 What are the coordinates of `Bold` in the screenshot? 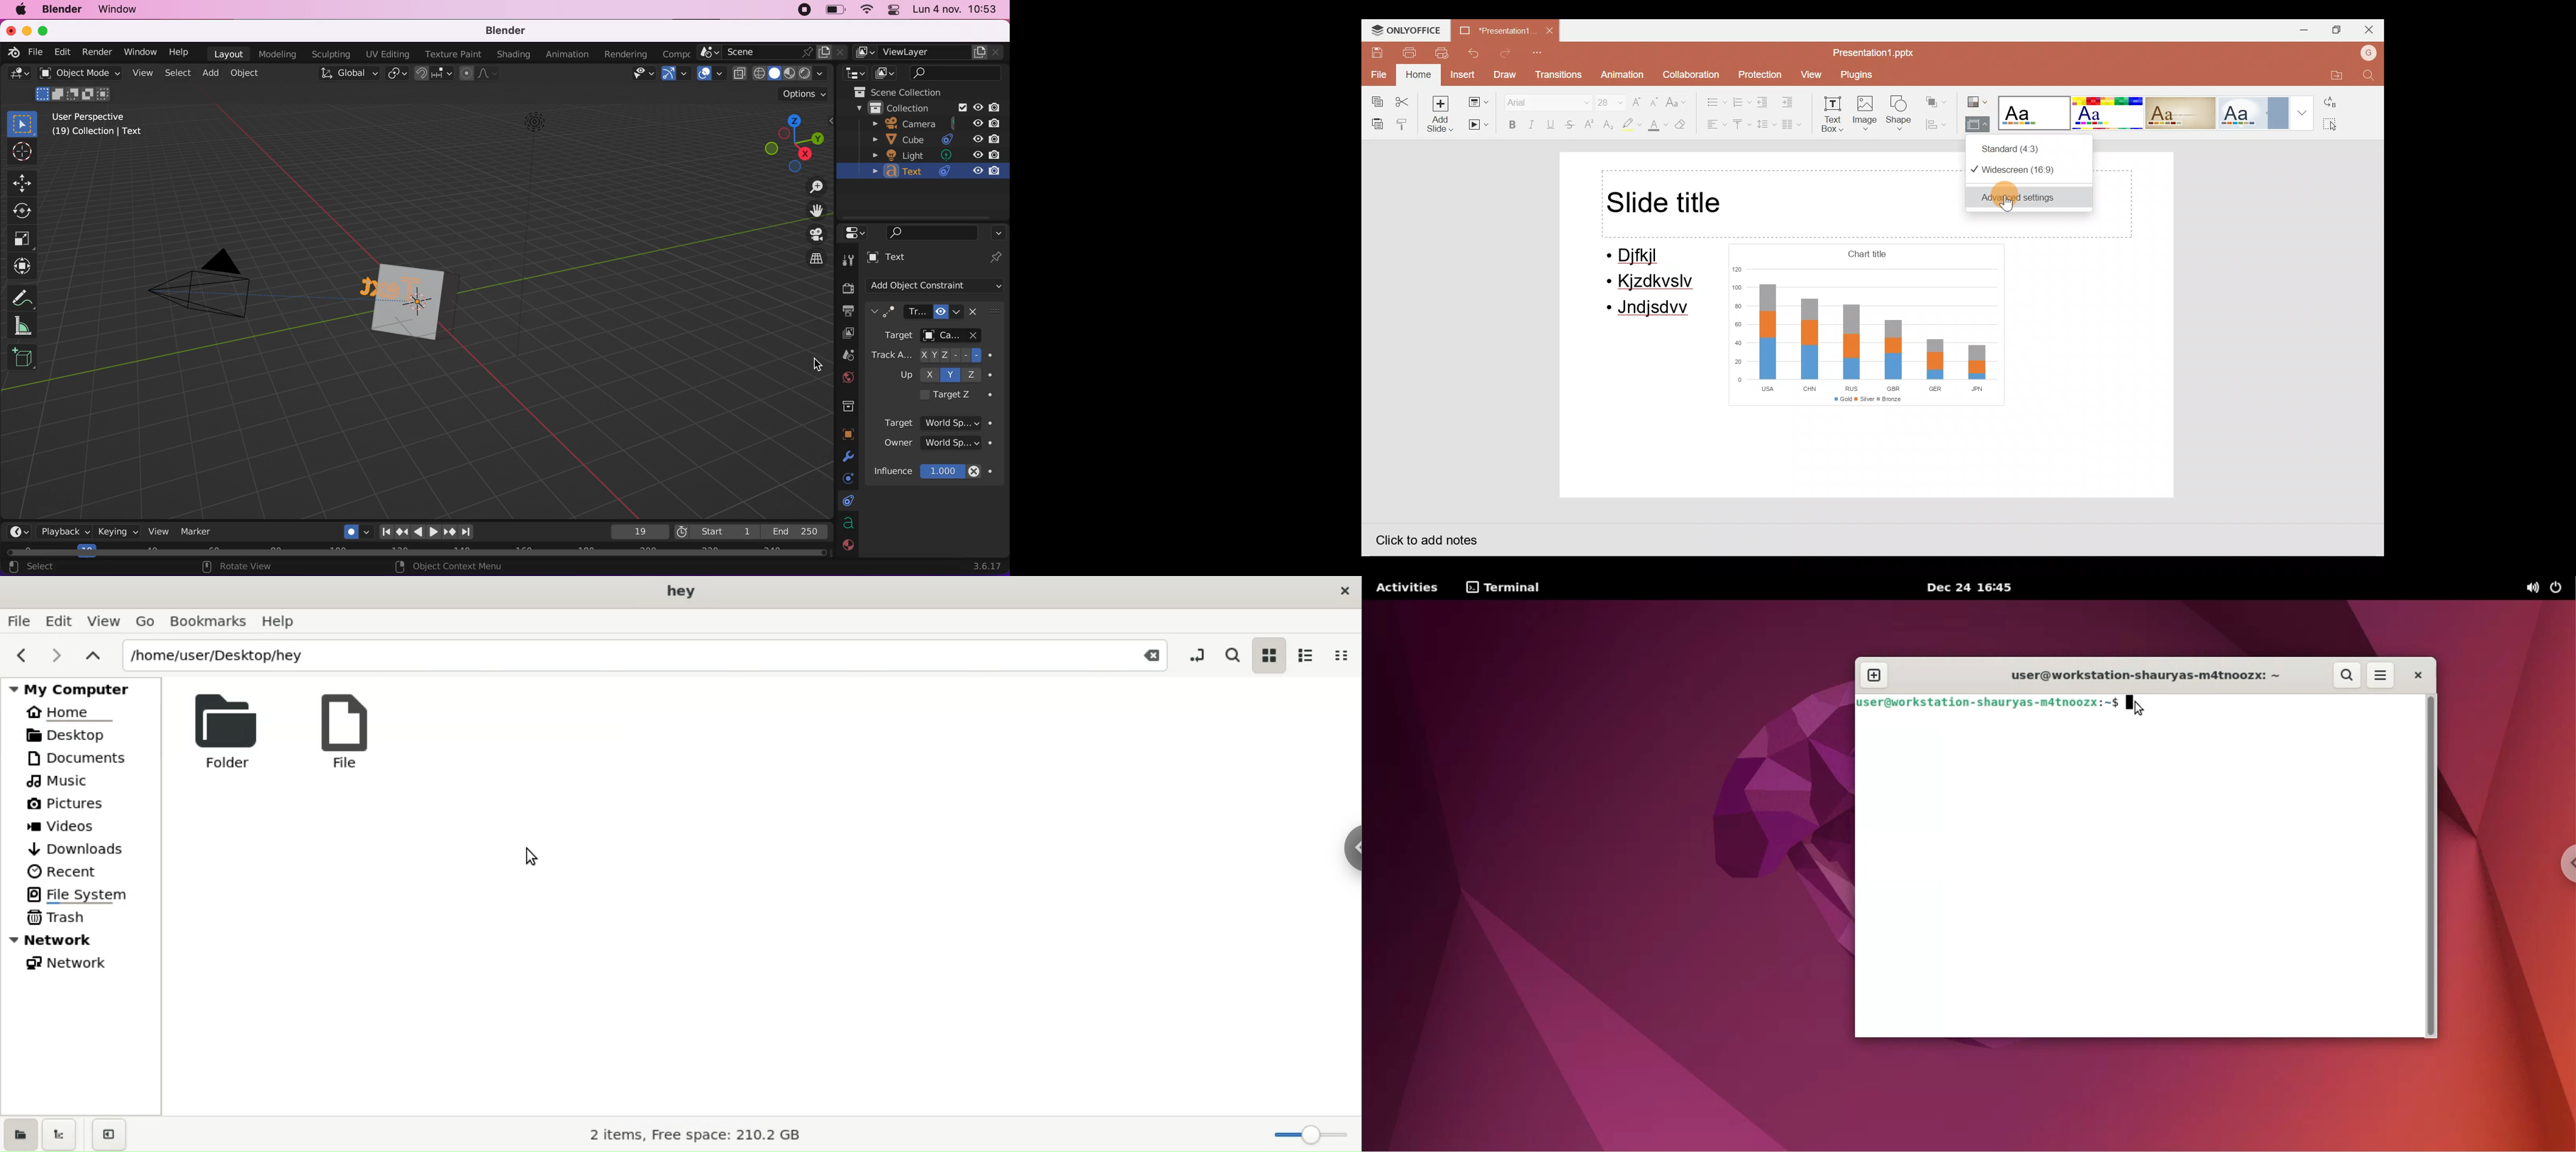 It's located at (1510, 124).